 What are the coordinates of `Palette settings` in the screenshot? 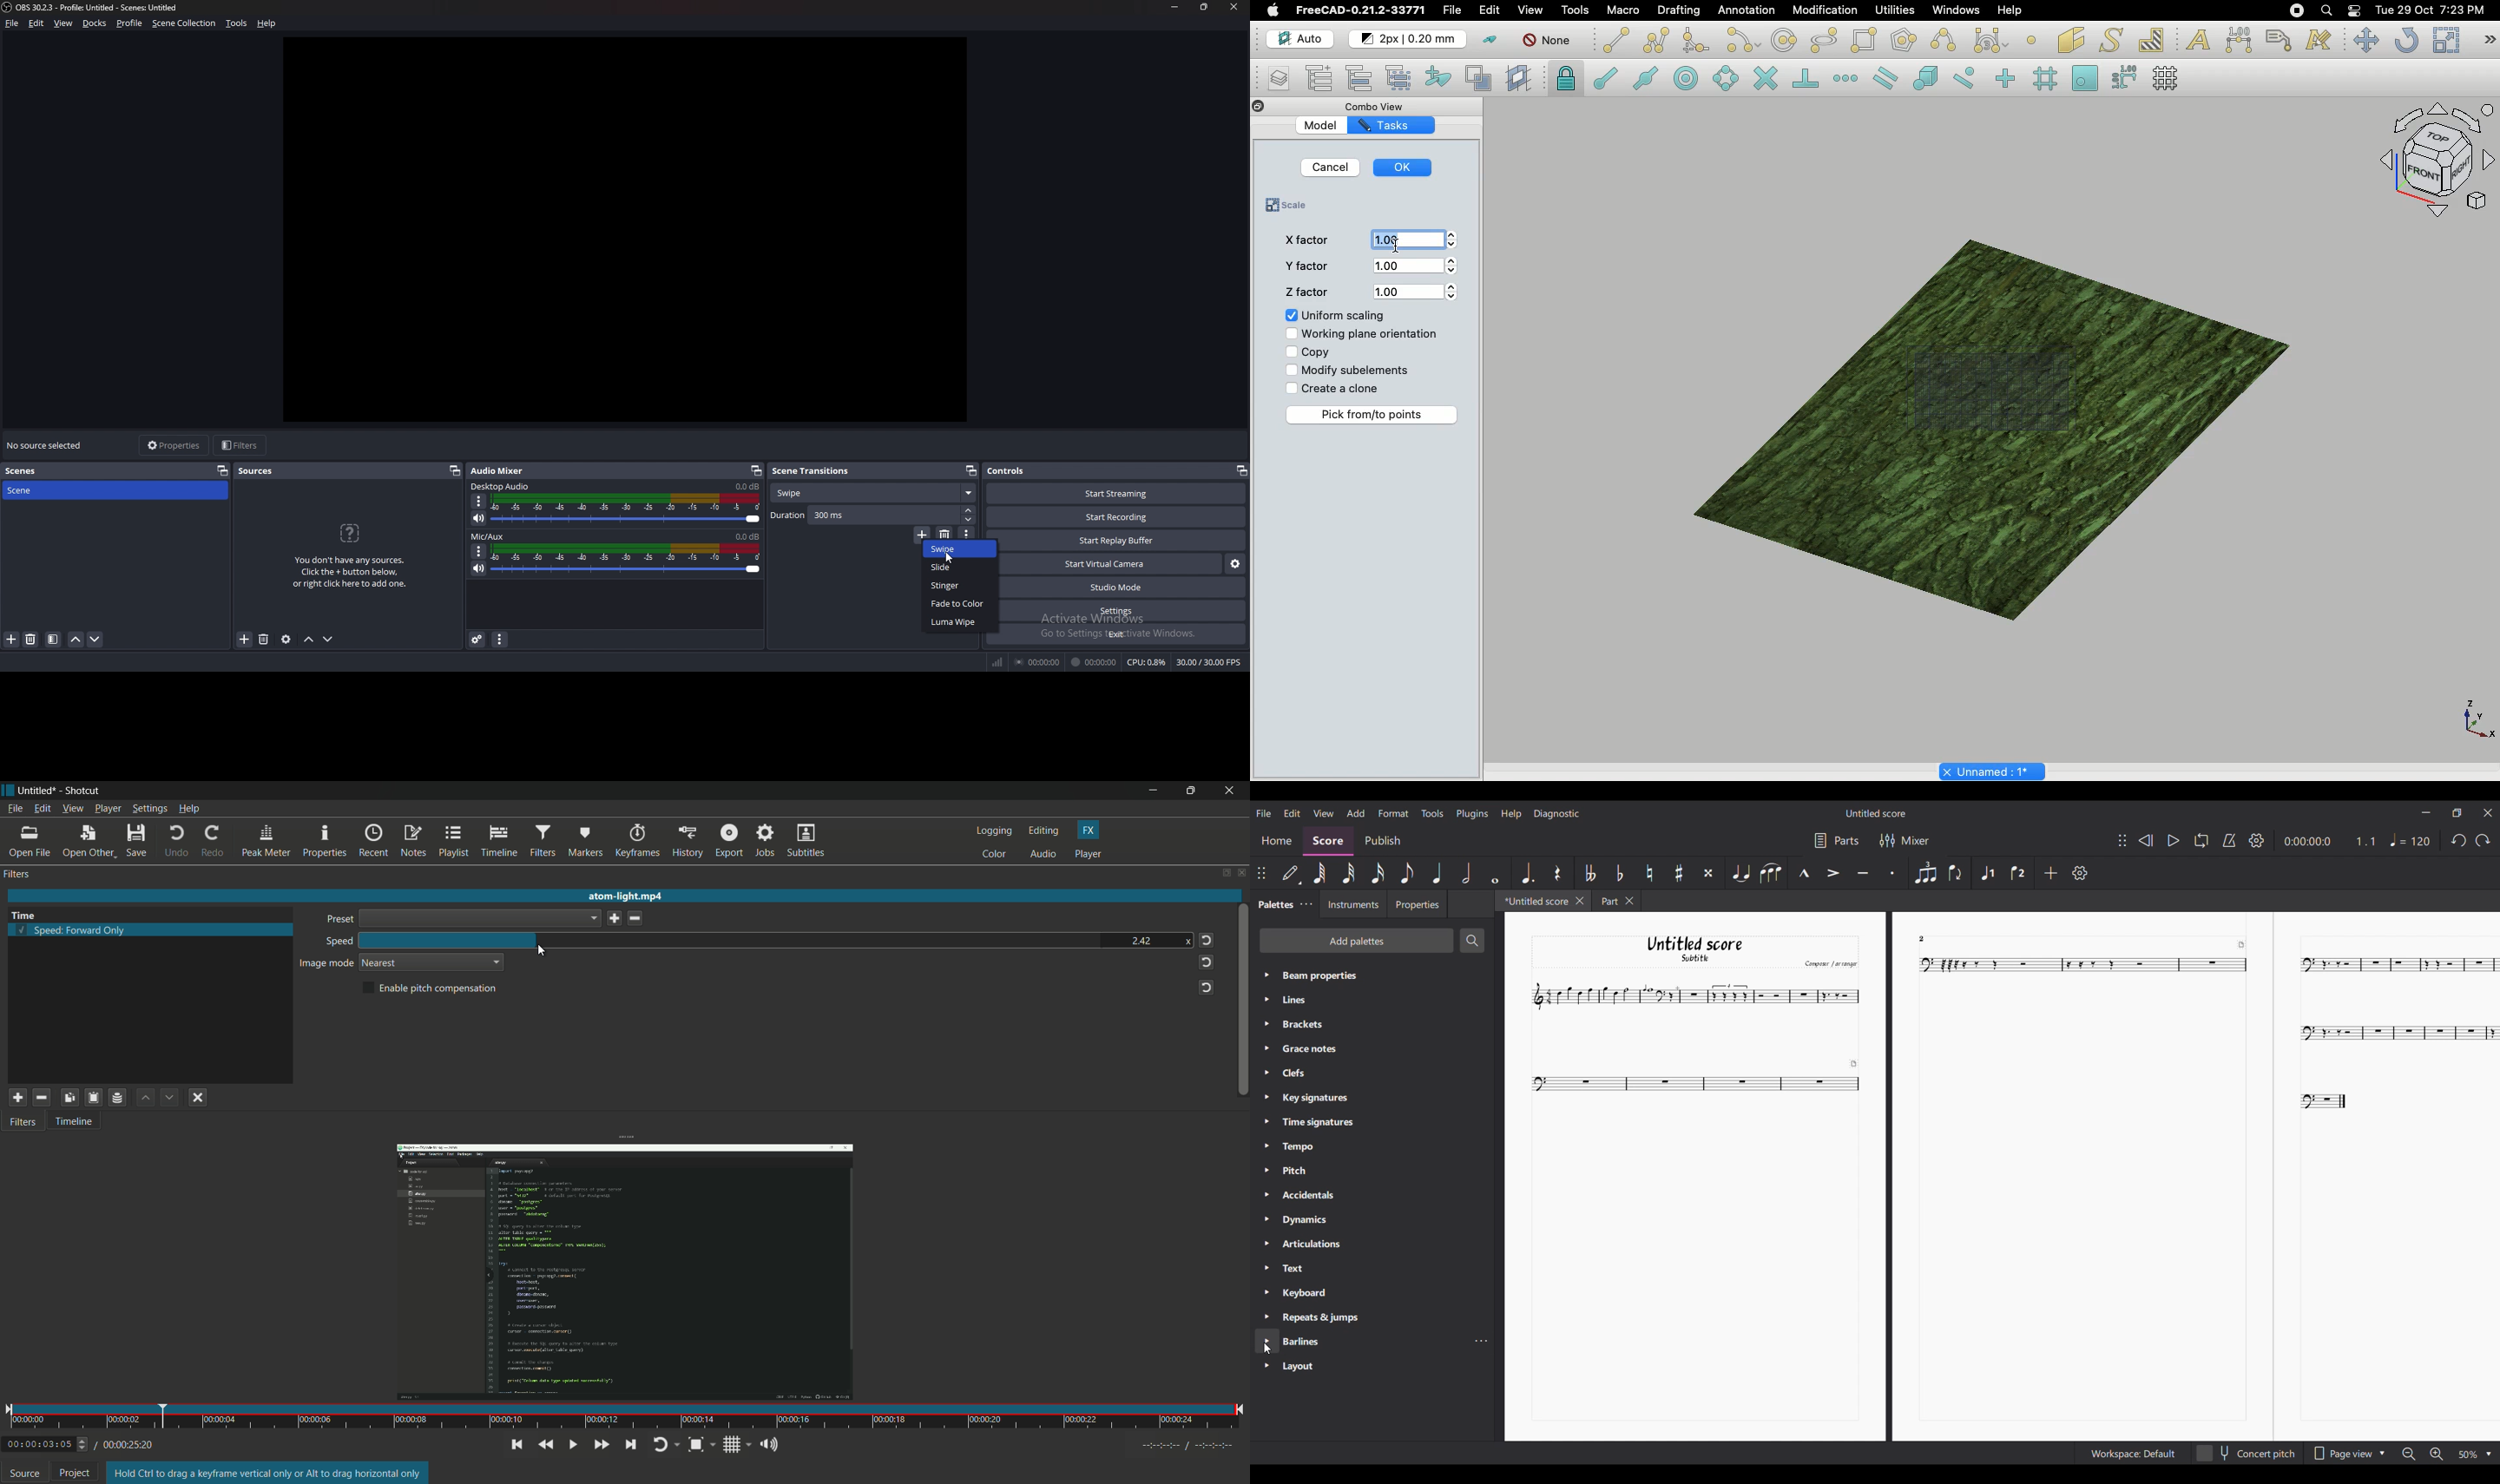 It's located at (1297, 1193).